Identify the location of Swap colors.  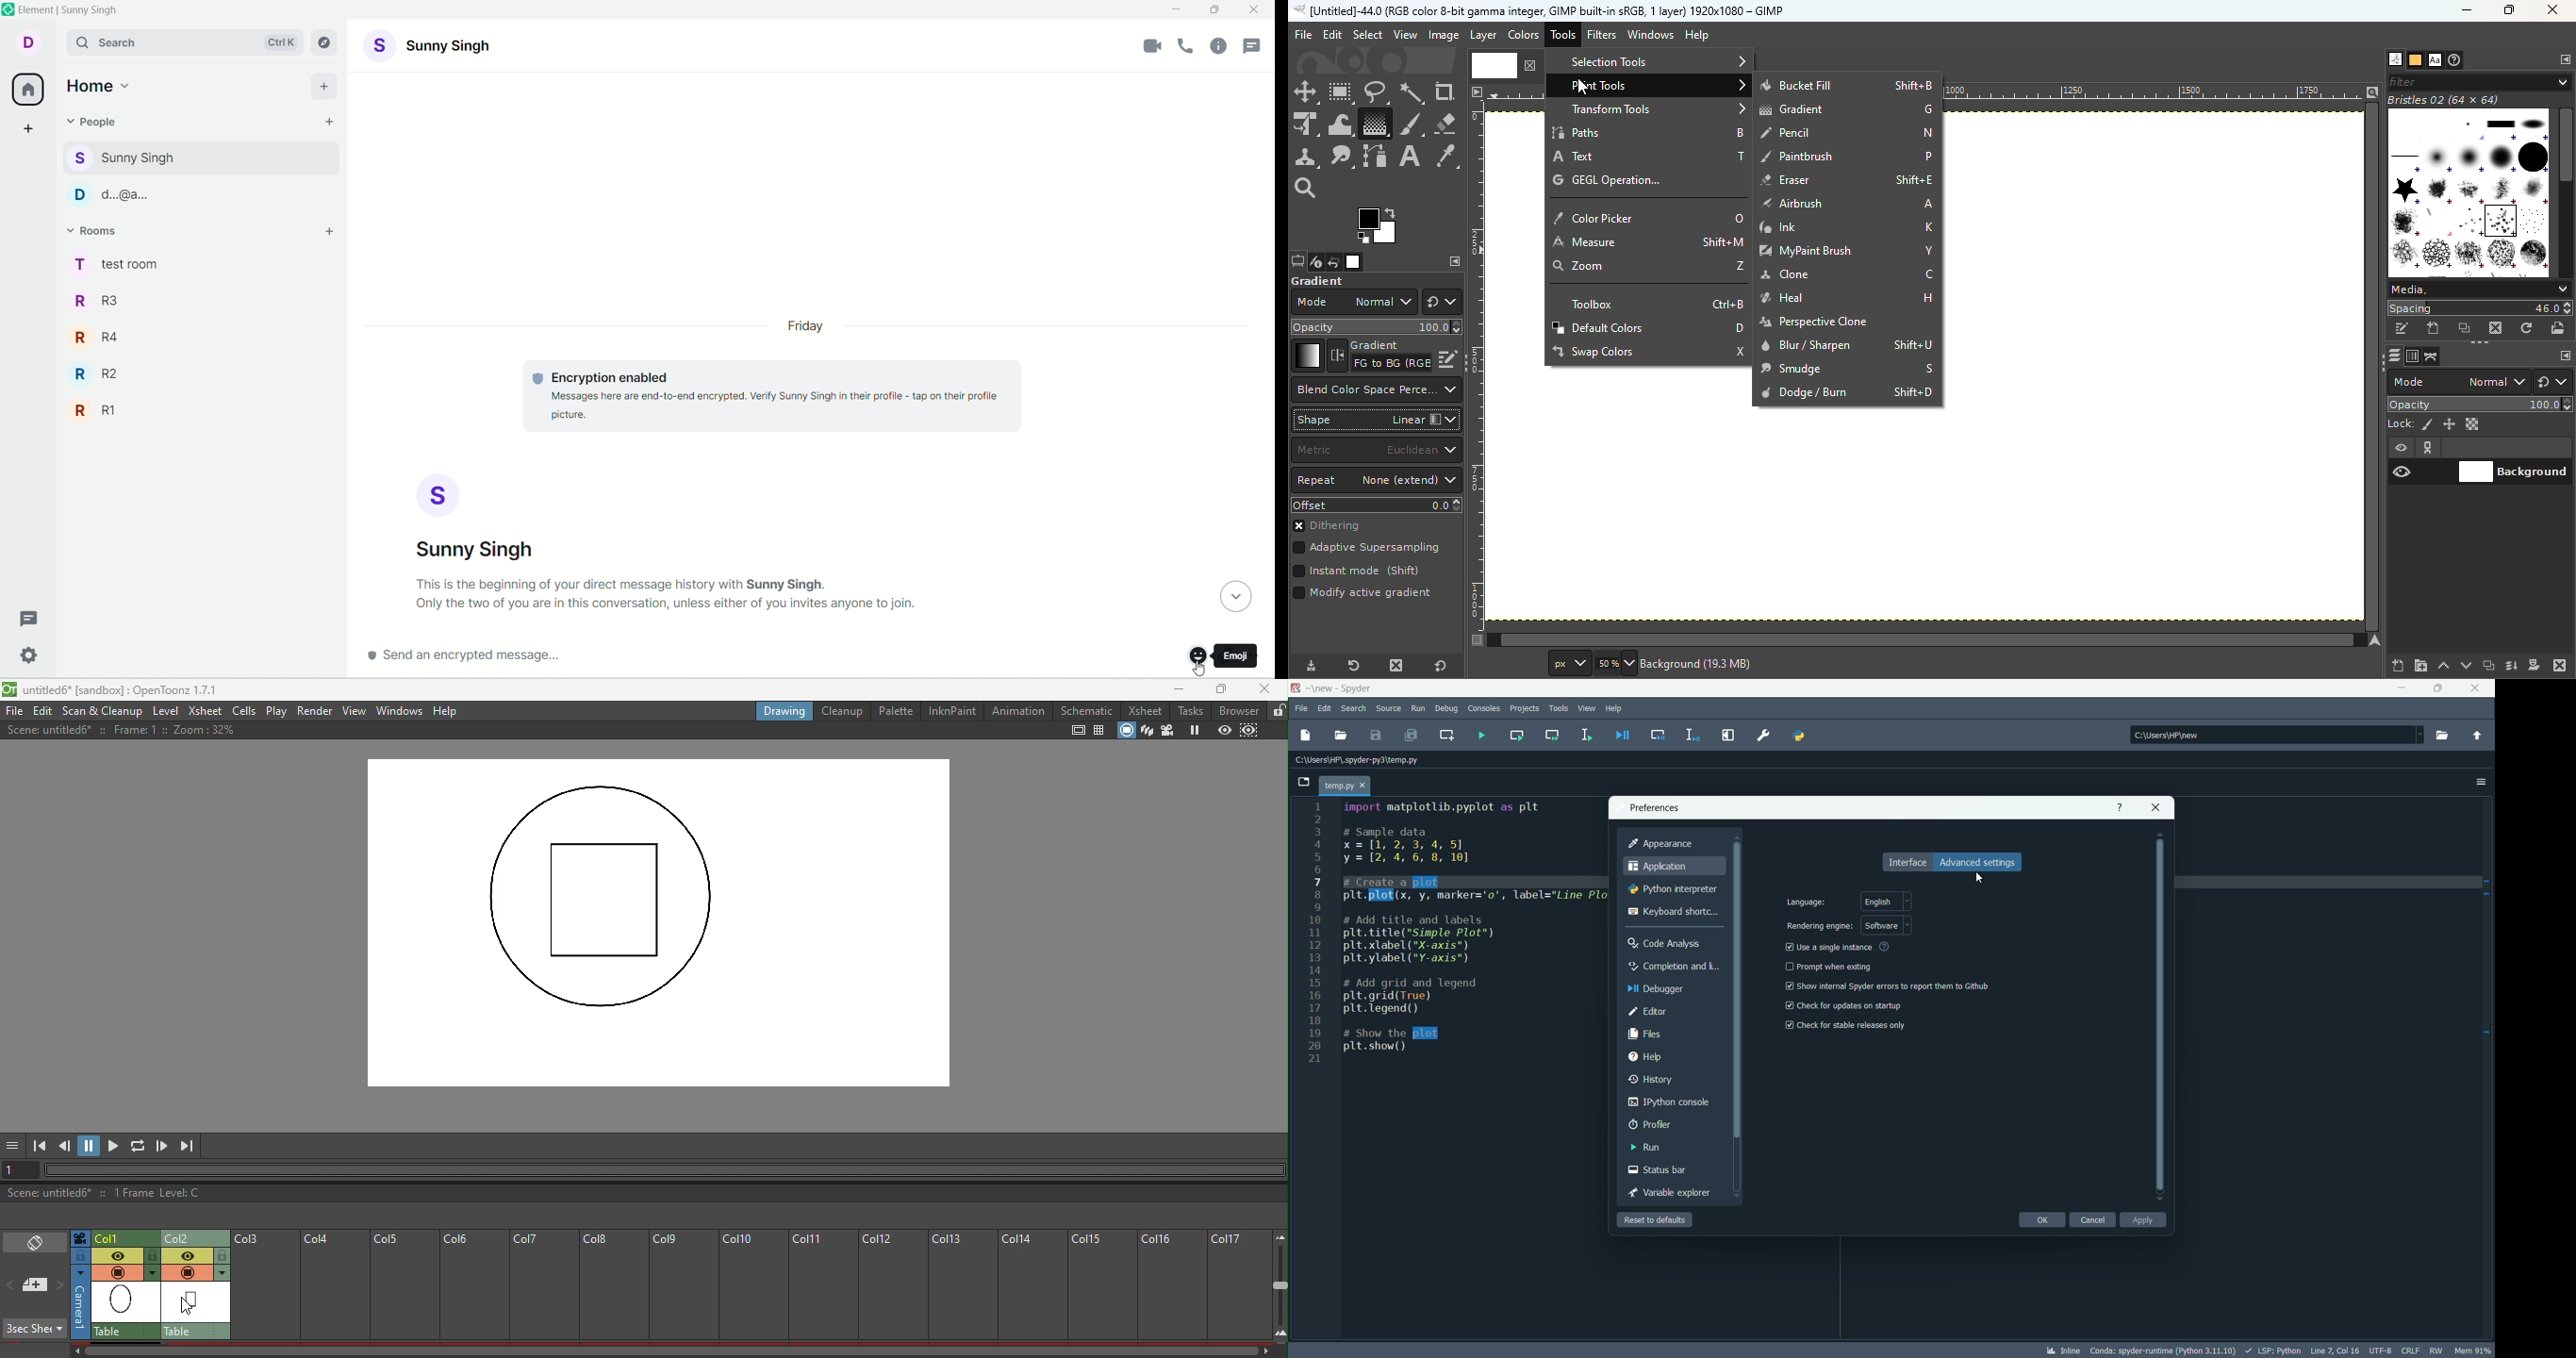
(1646, 353).